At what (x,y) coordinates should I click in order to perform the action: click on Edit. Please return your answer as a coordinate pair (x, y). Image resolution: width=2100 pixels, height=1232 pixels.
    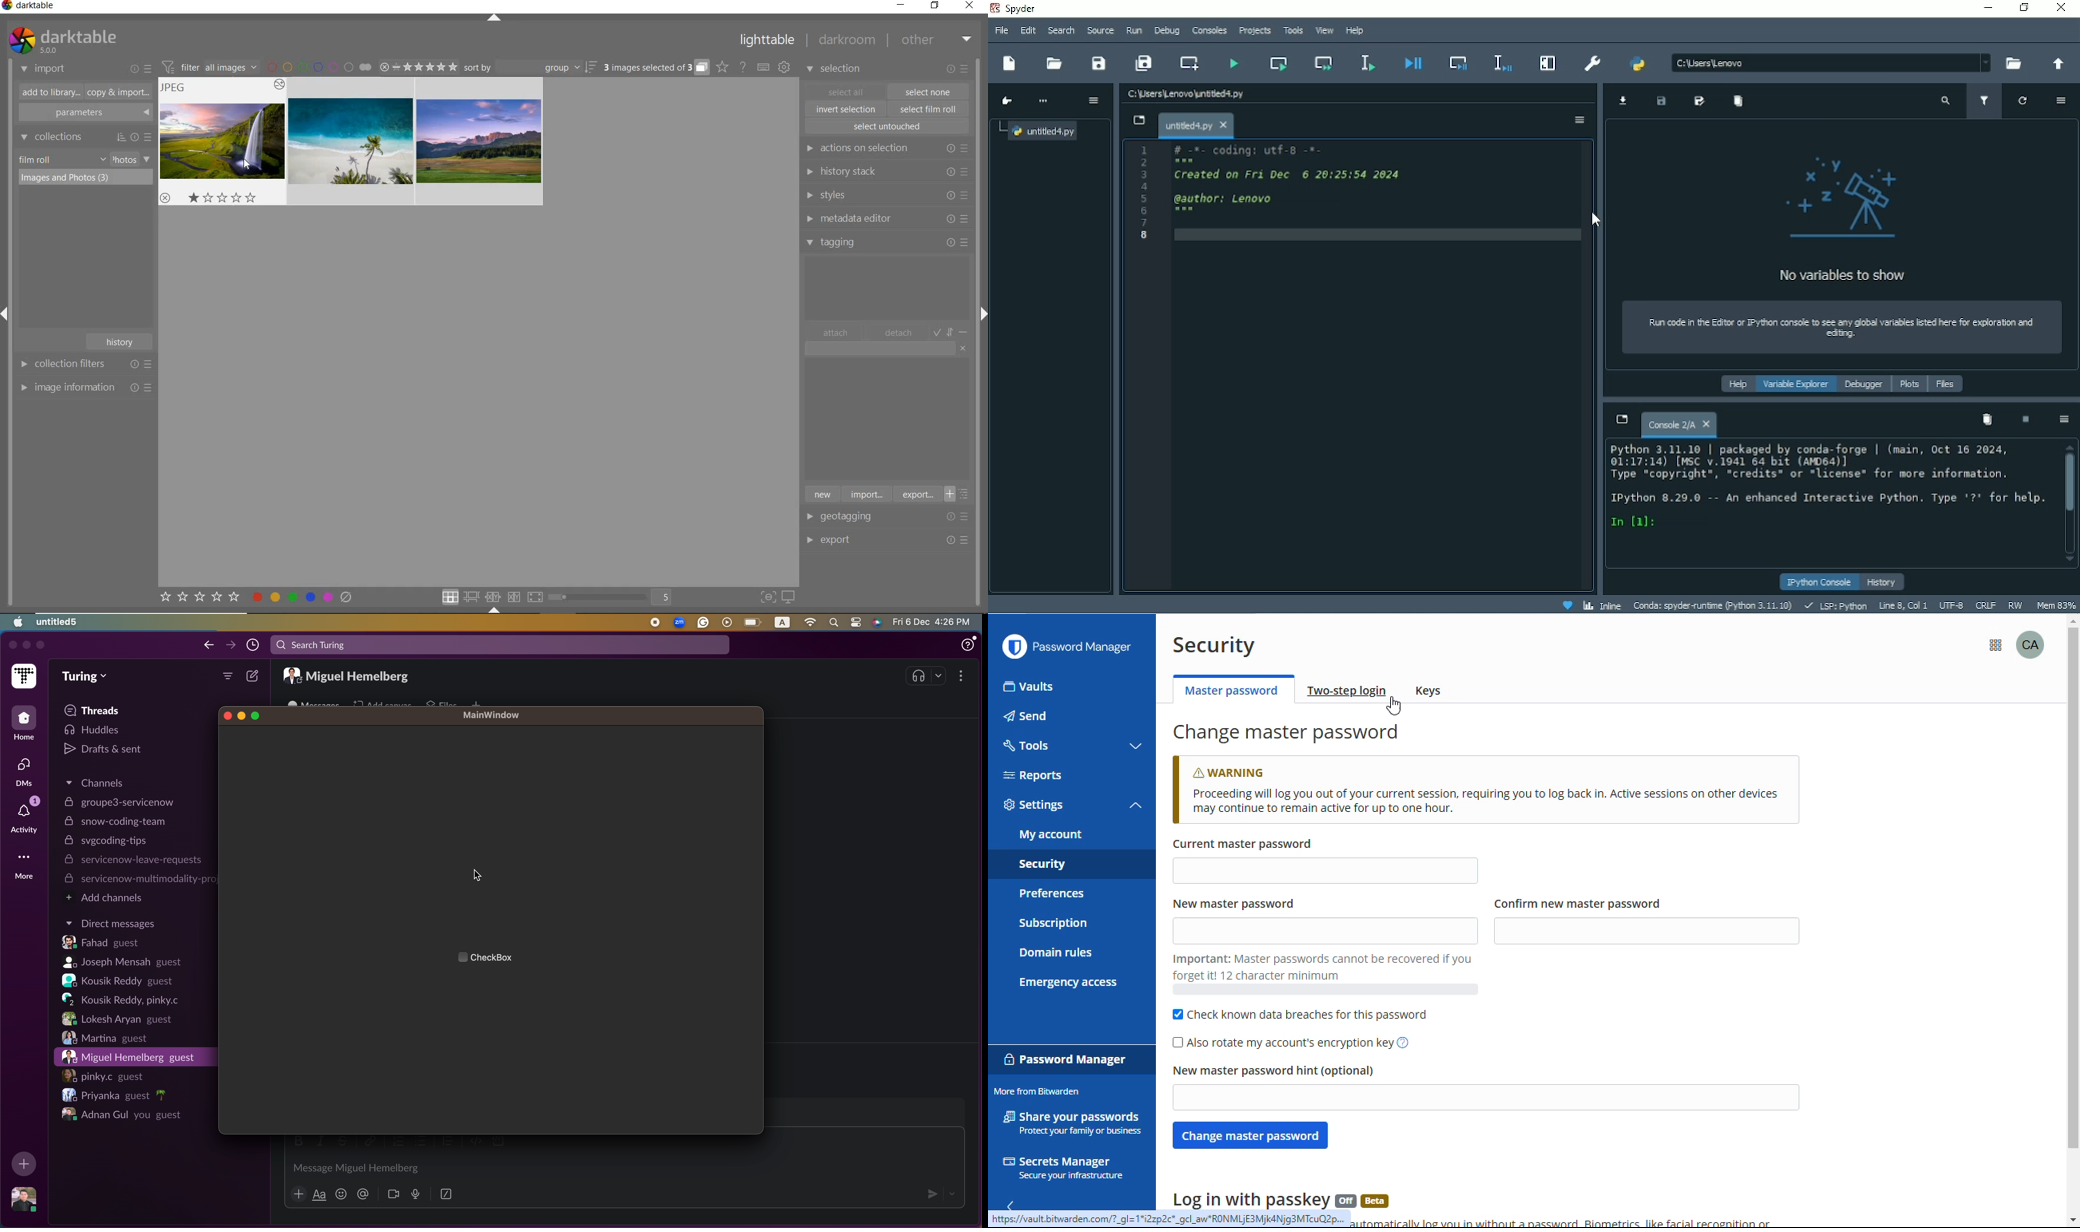
    Looking at the image, I should click on (1028, 31).